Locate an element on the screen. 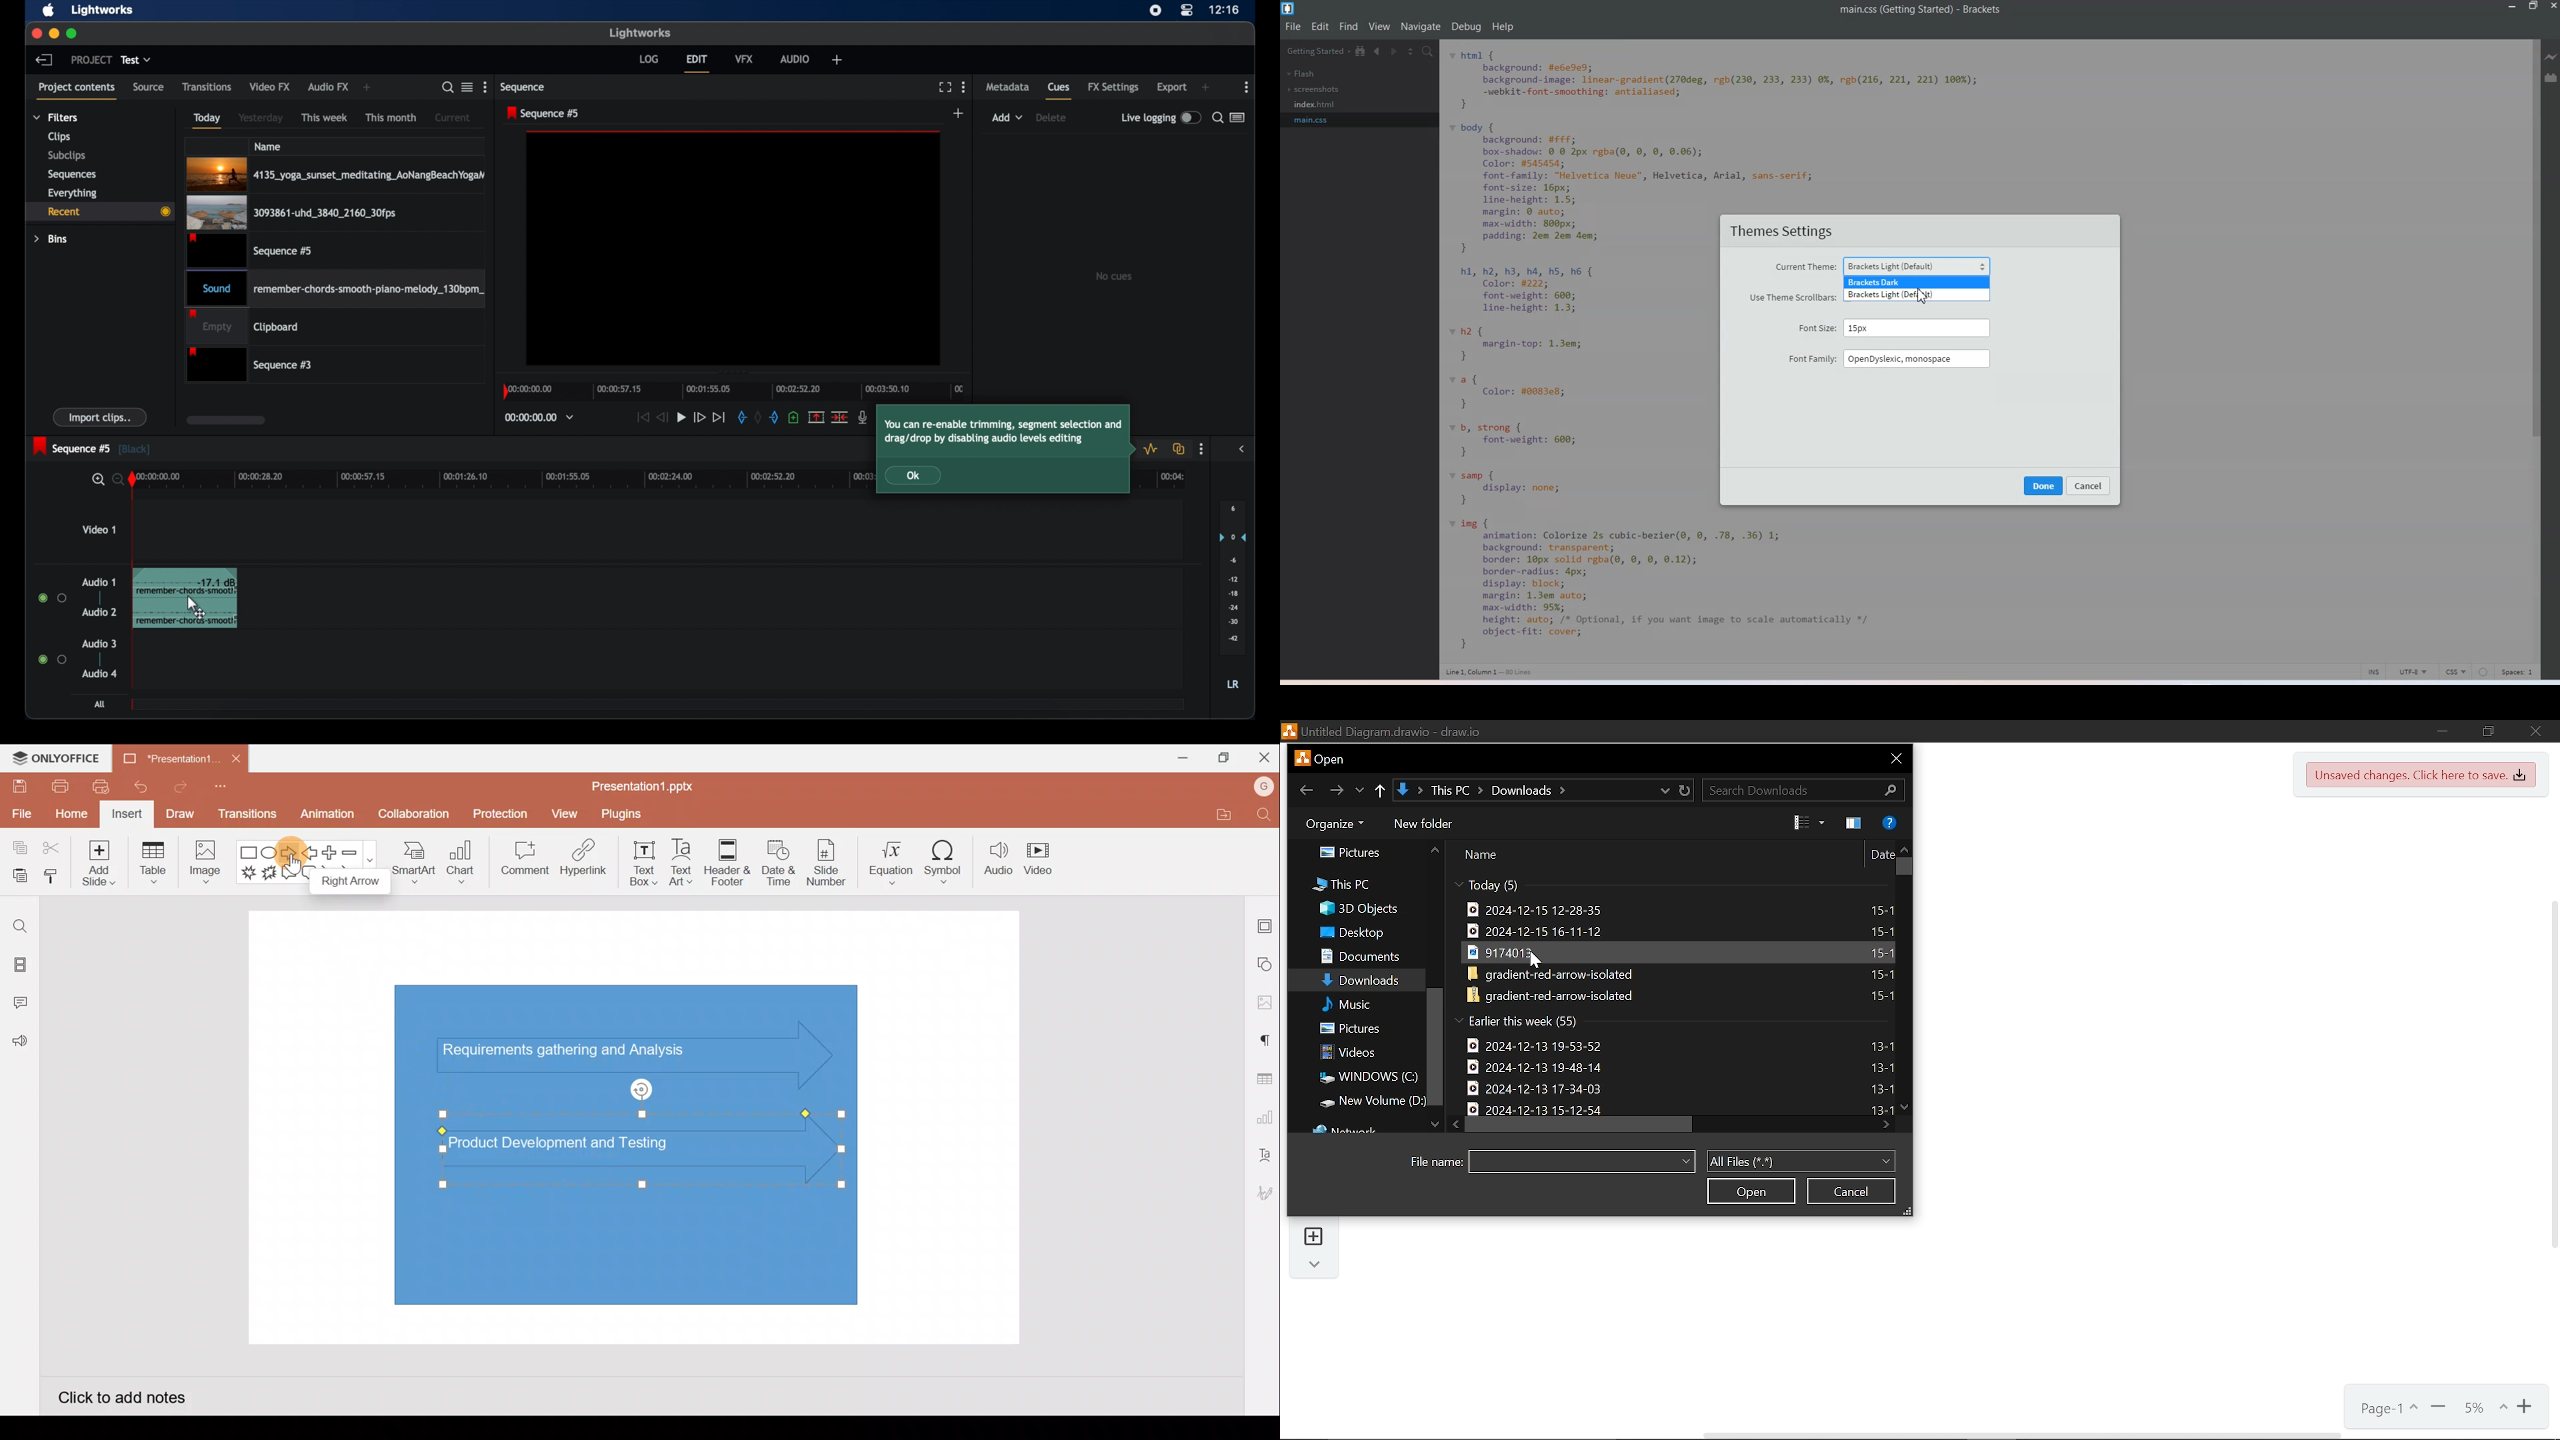 This screenshot has height=1456, width=2576. pictures is located at coordinates (1356, 1028).